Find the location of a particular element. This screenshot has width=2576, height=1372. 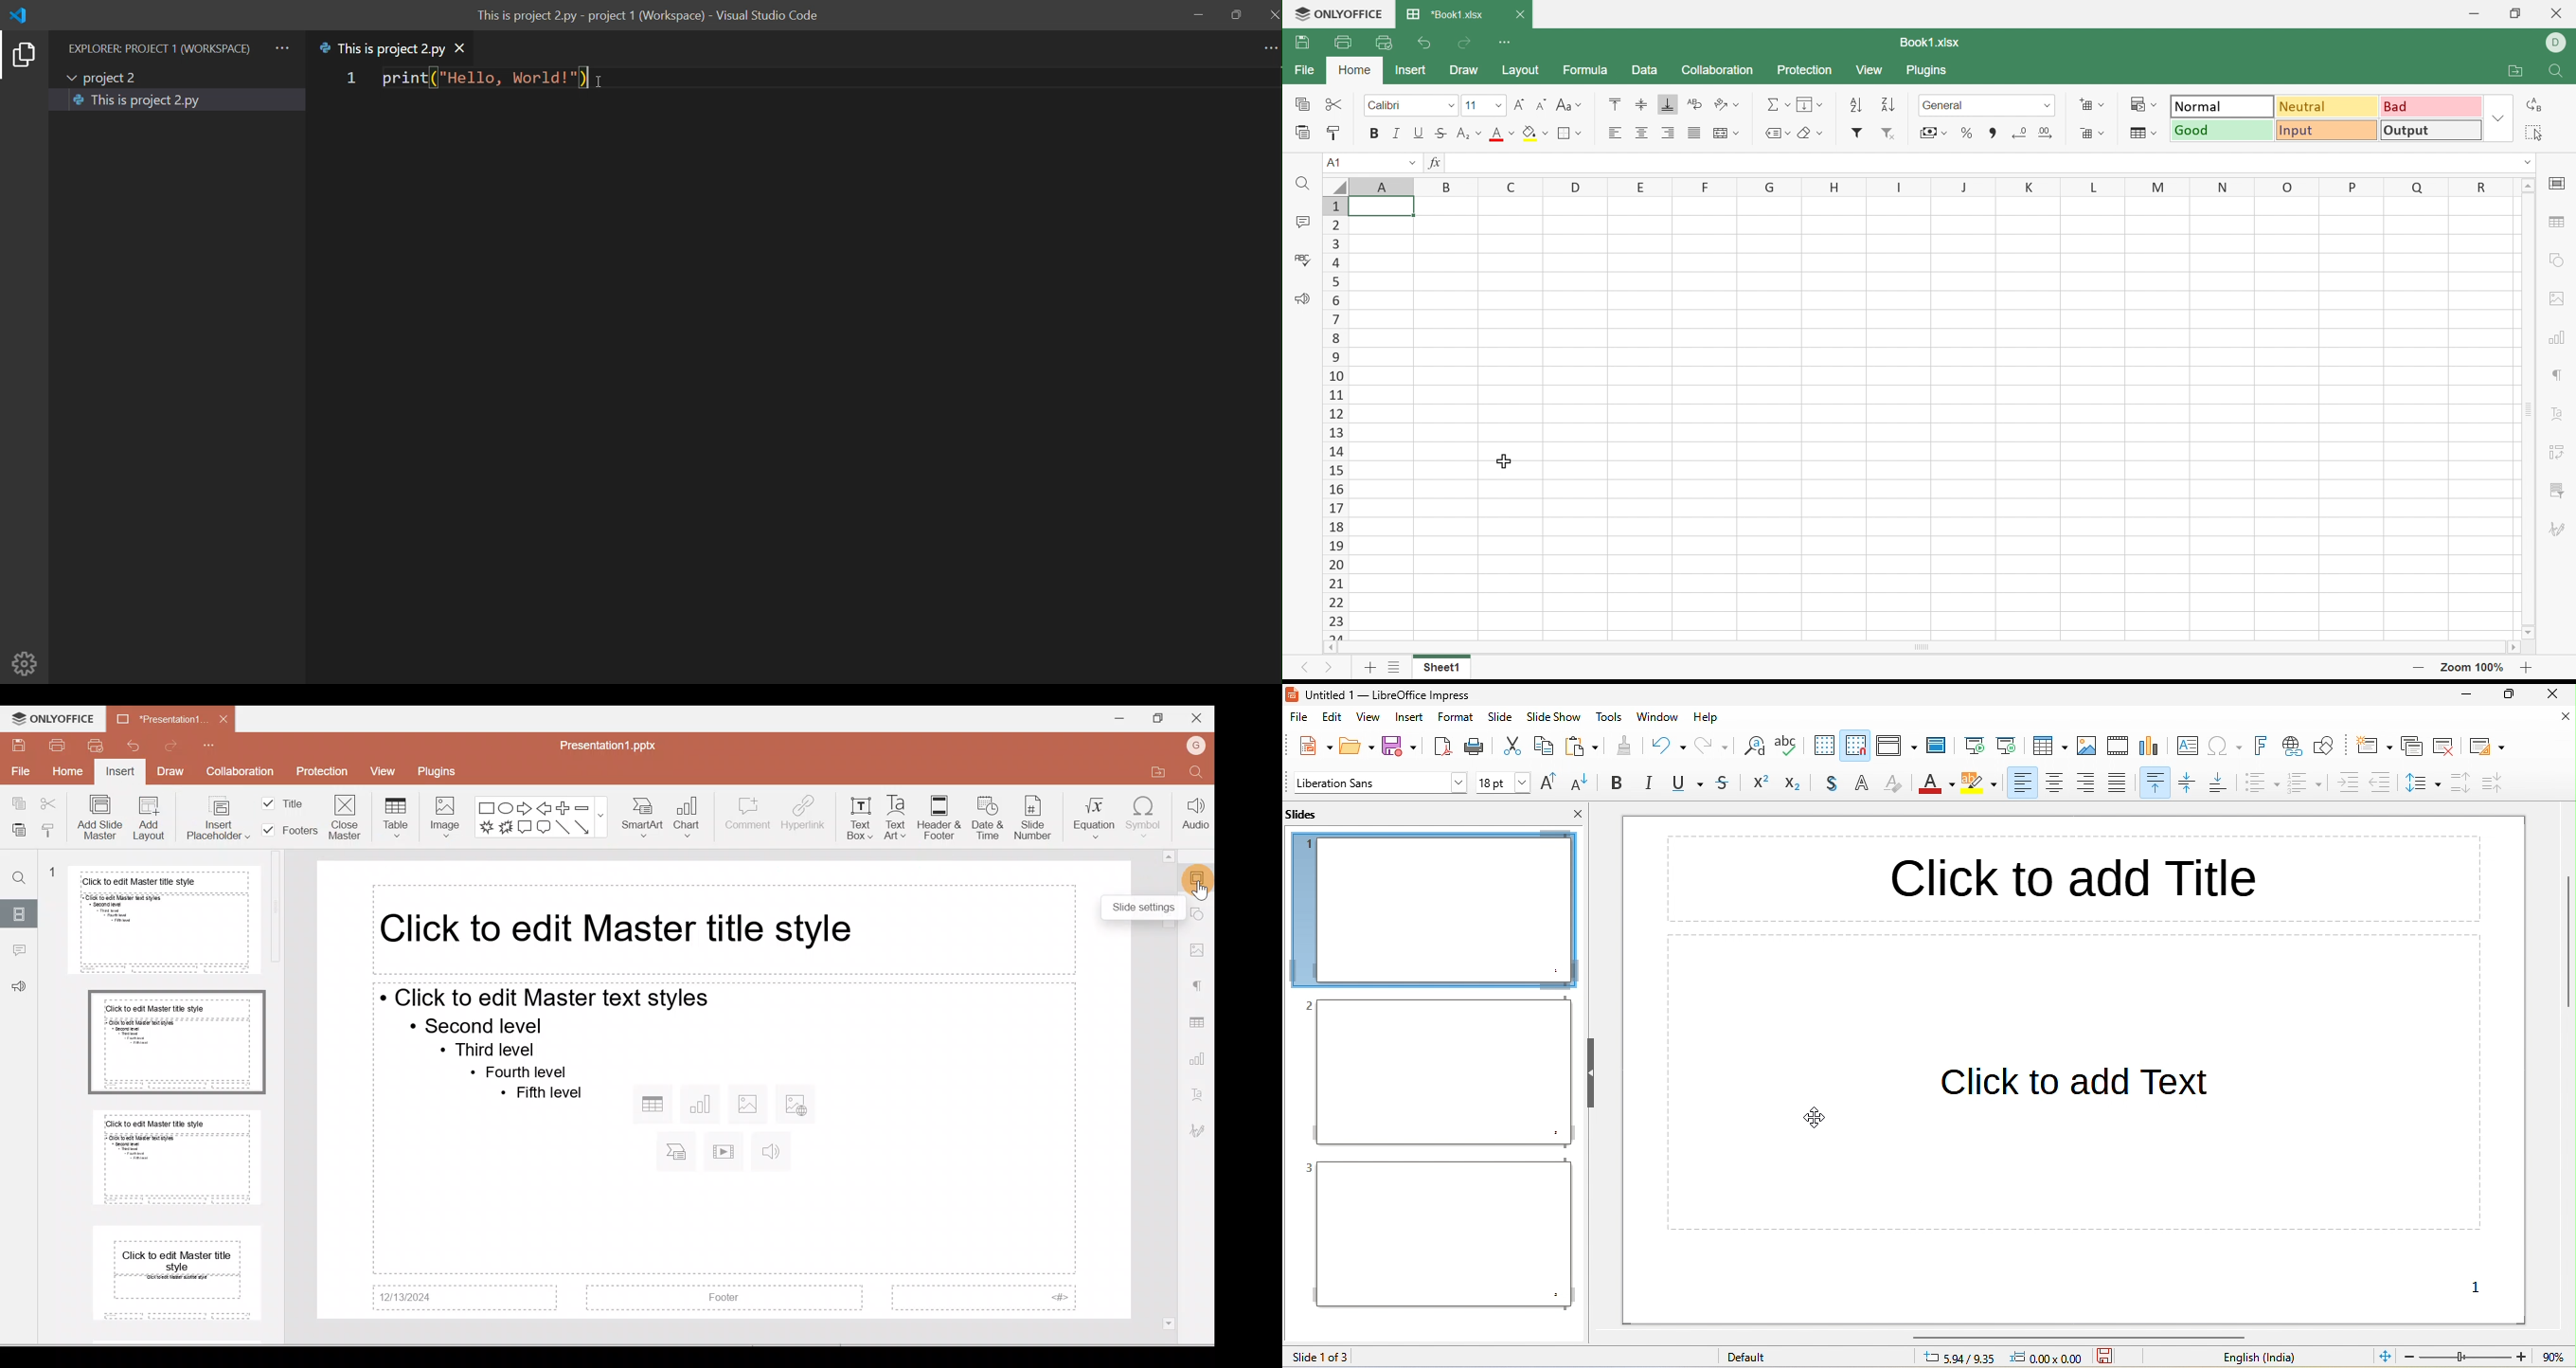

table settings is located at coordinates (2560, 224).